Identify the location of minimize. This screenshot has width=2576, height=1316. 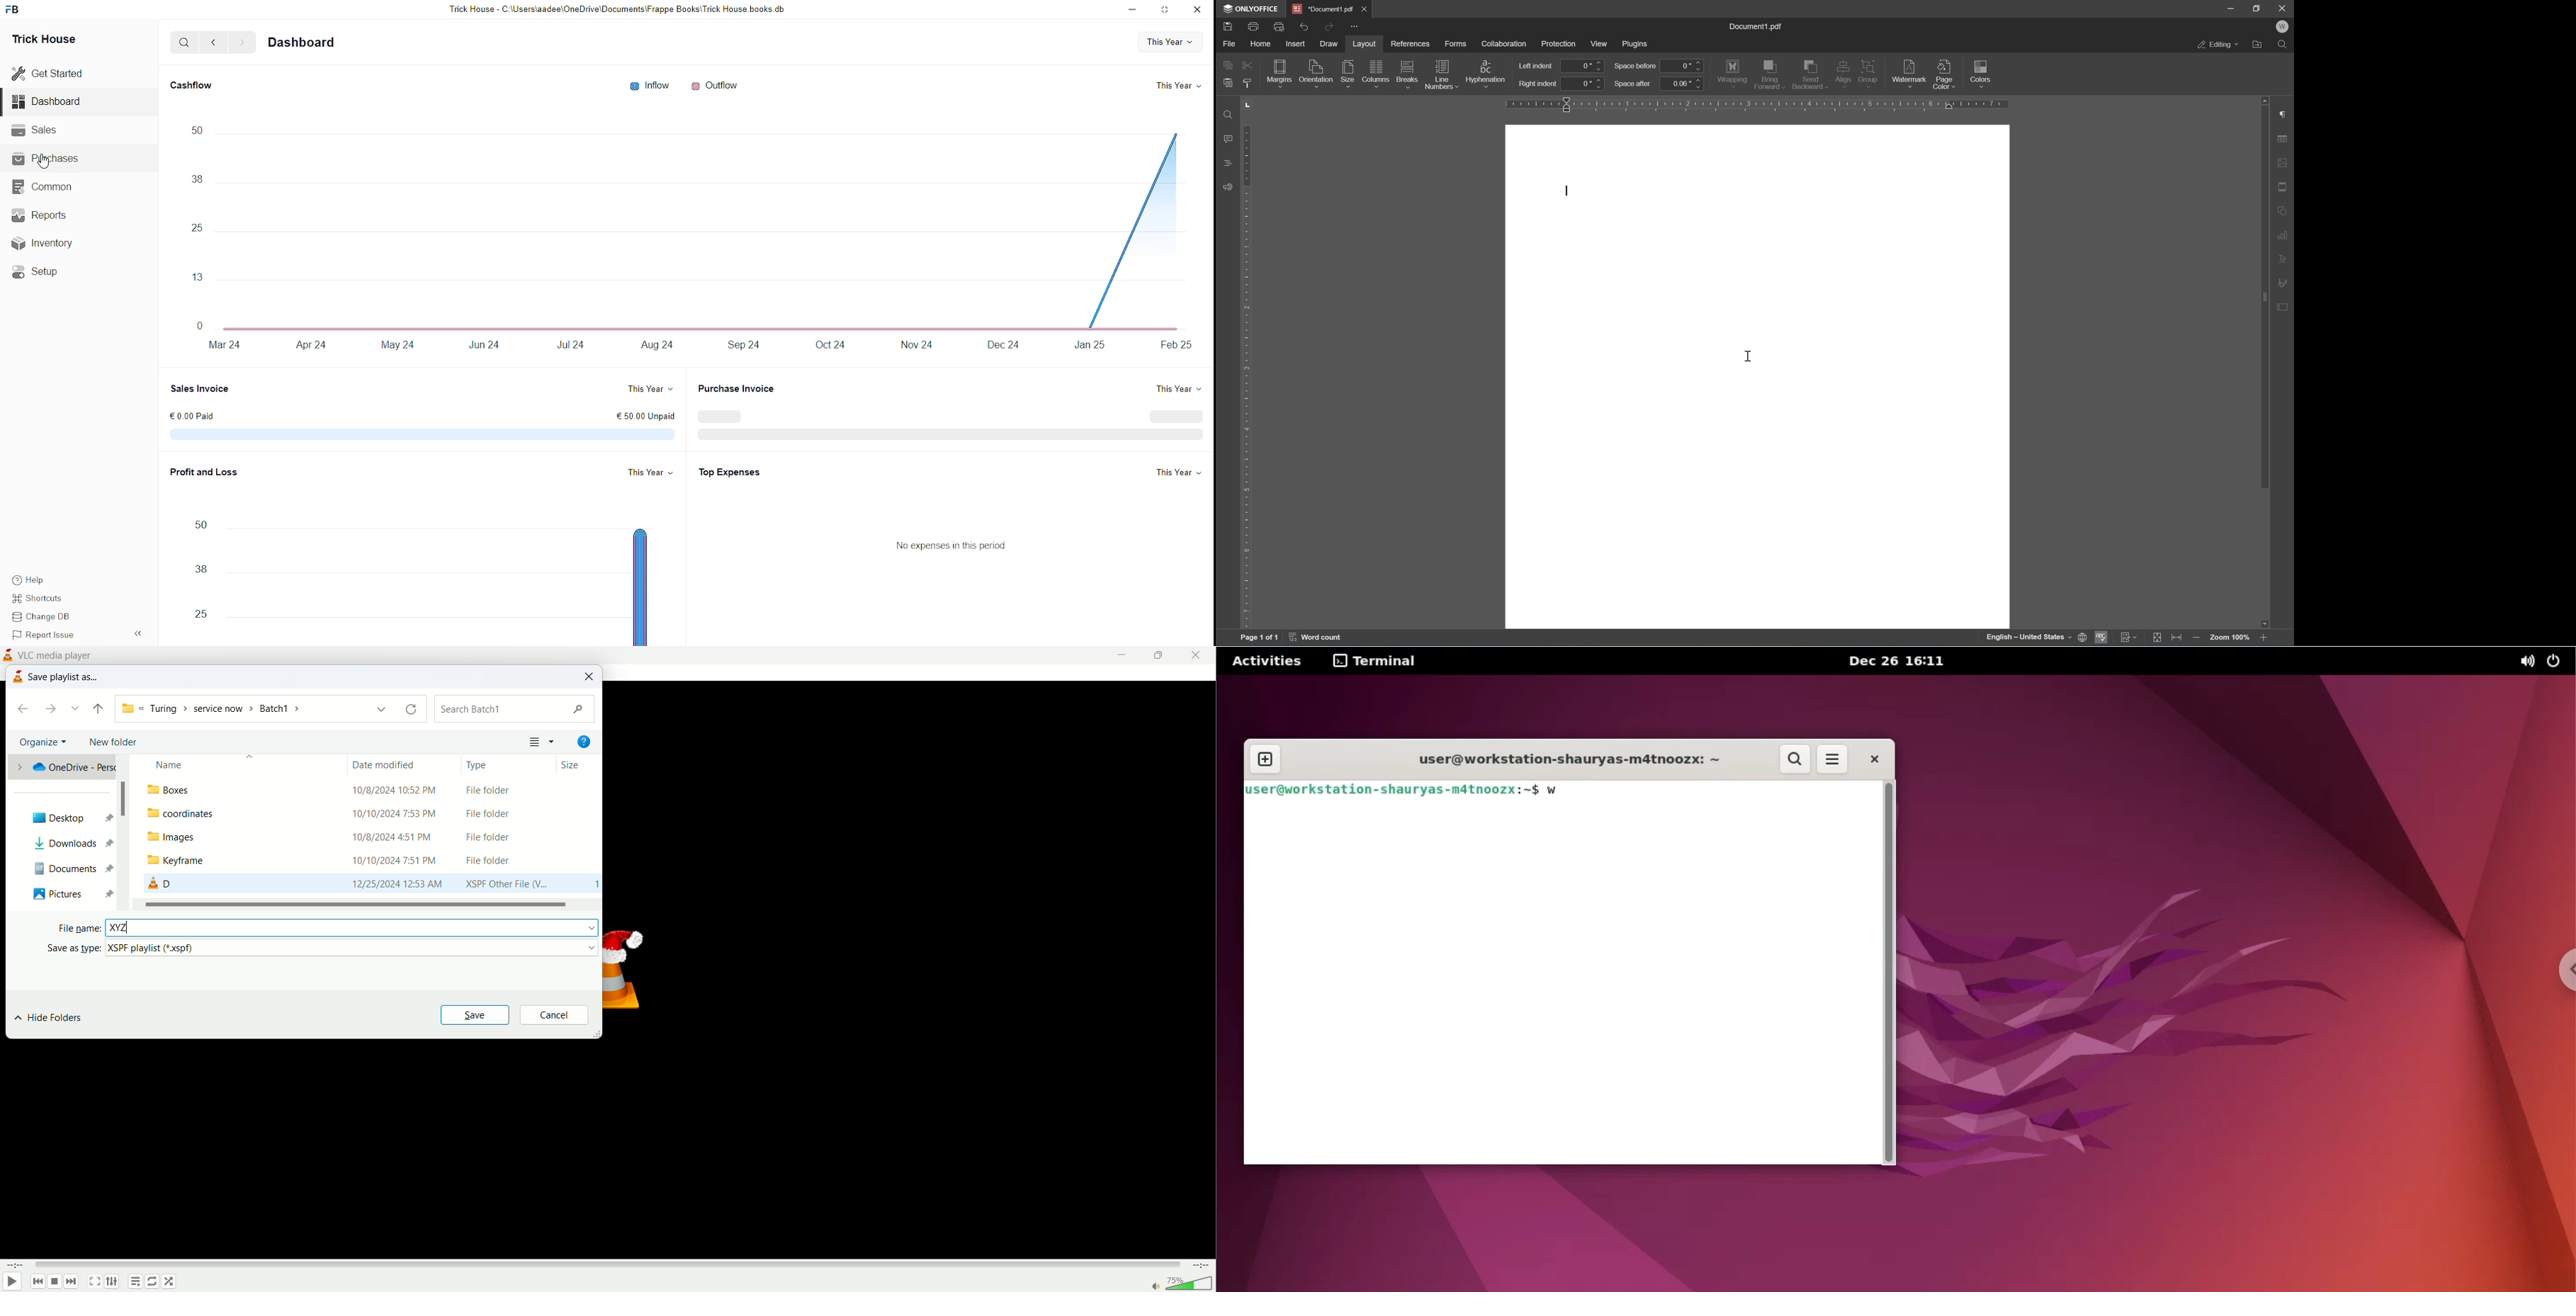
(2233, 8).